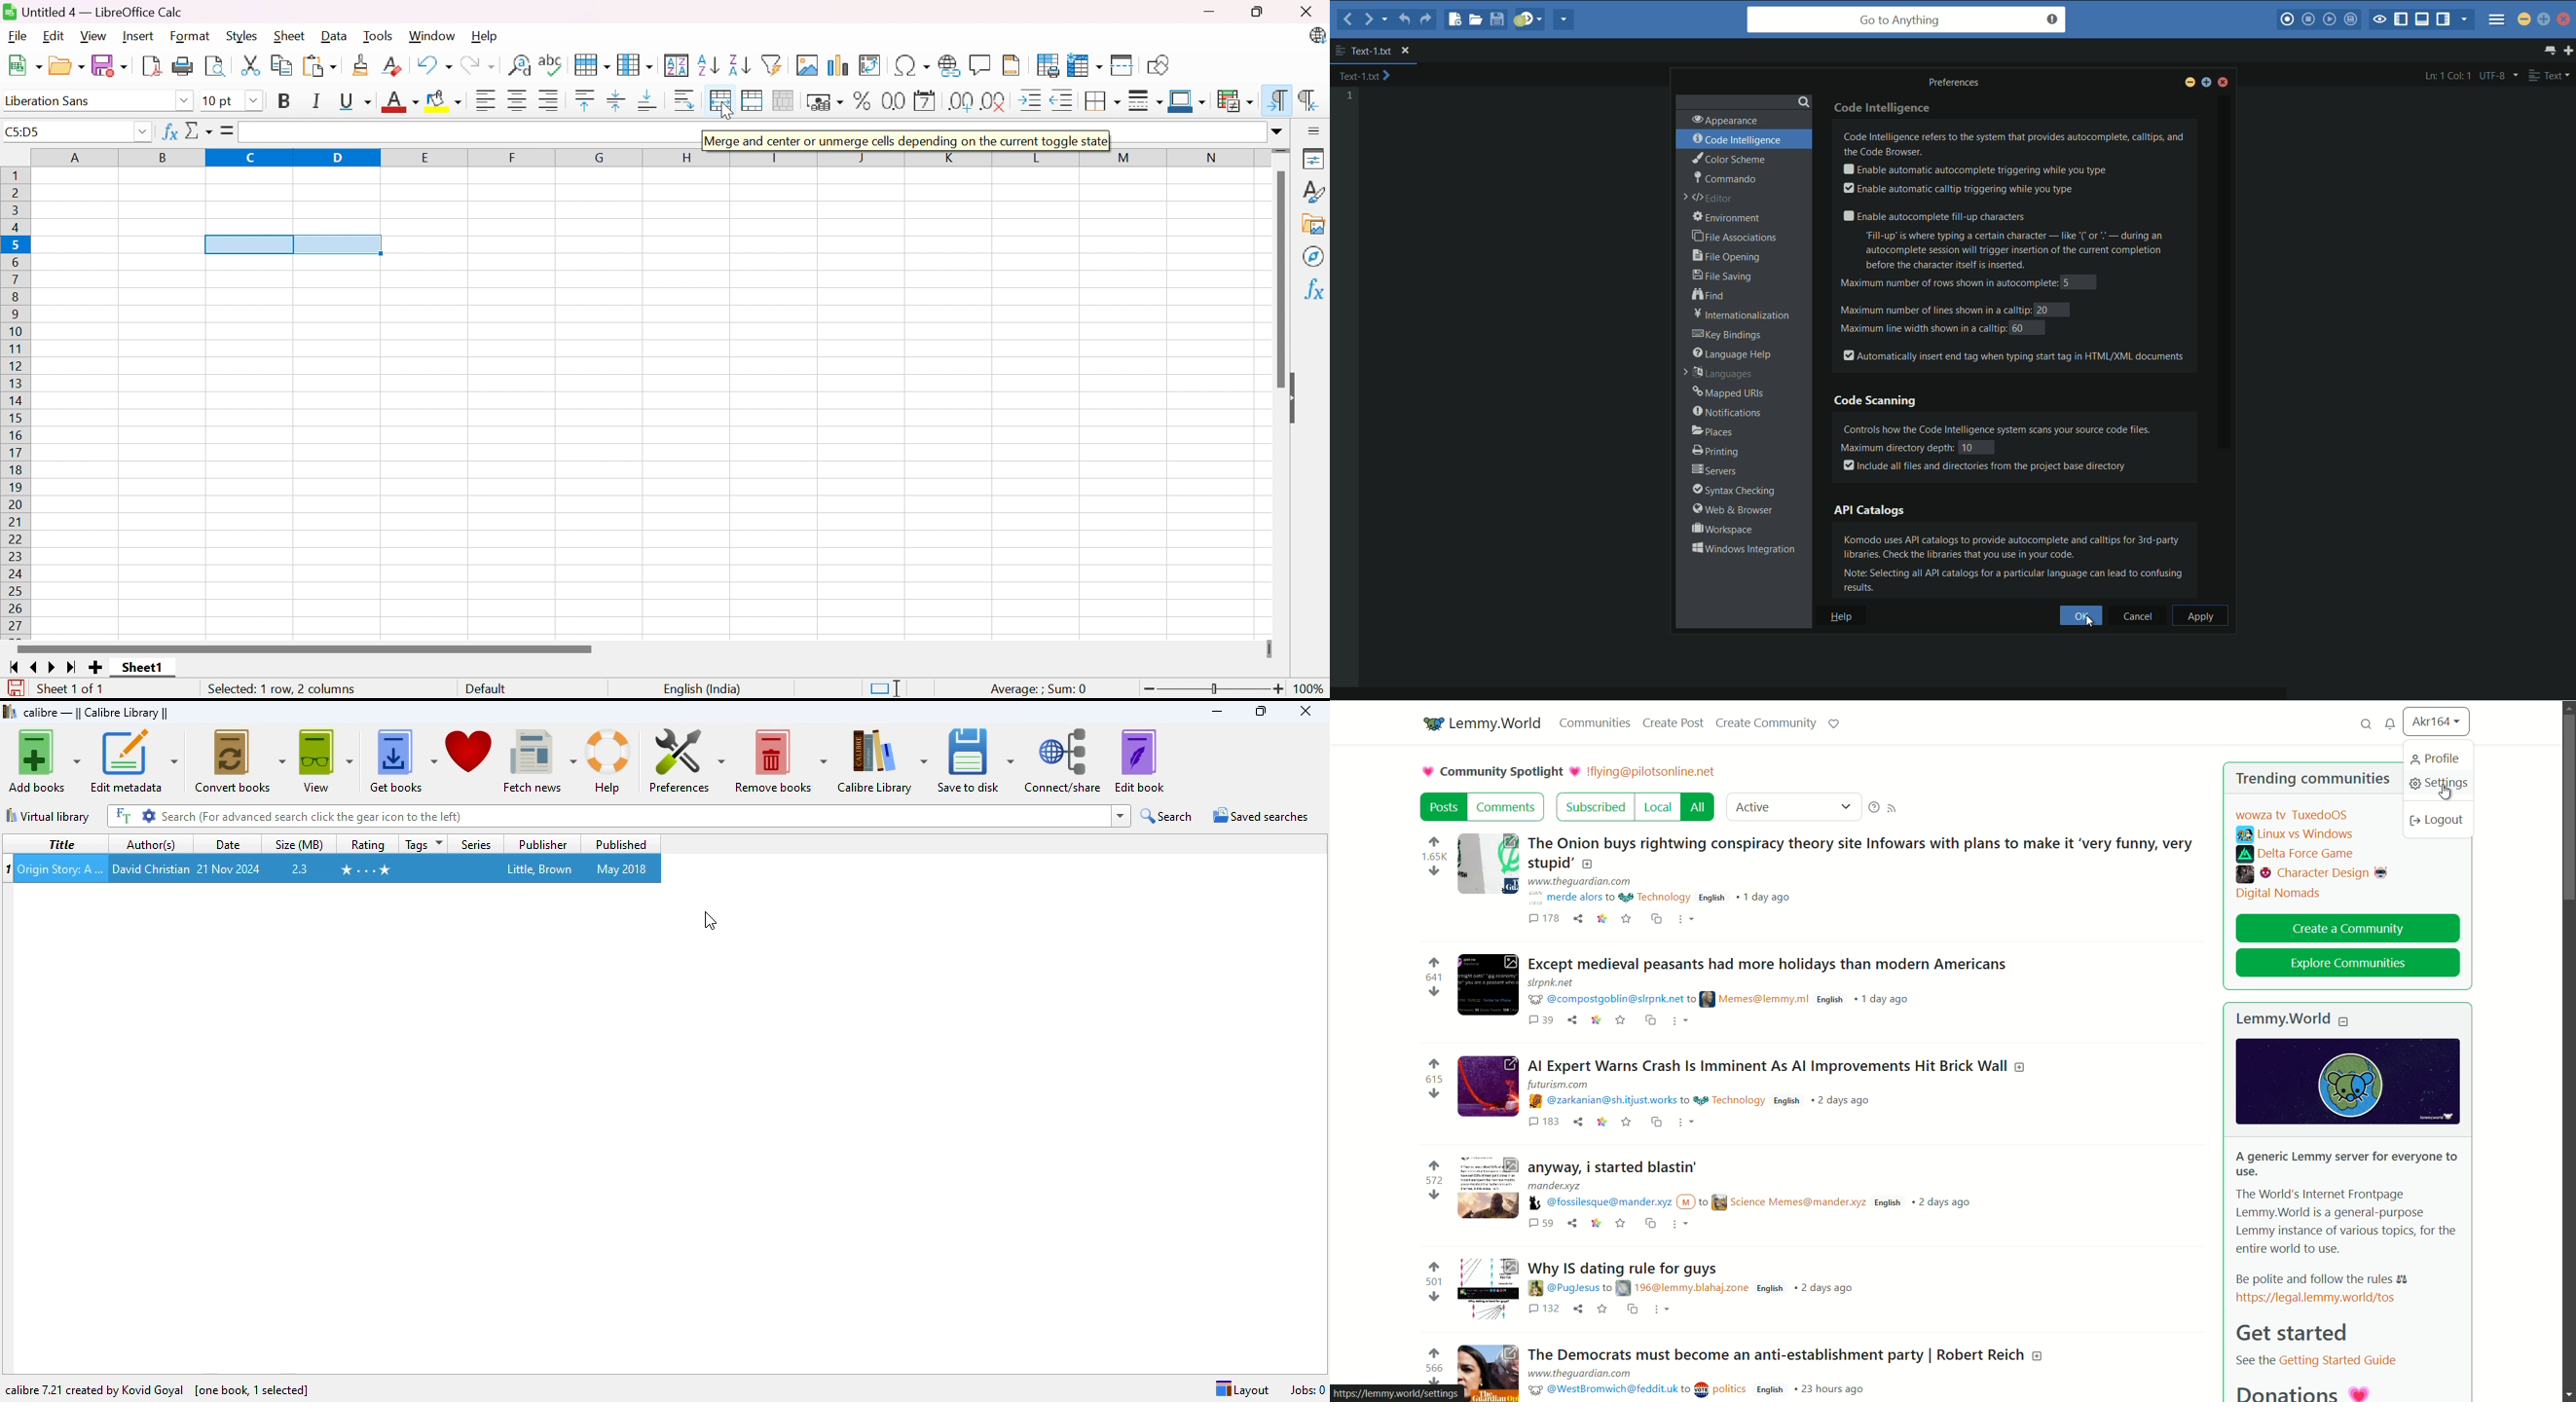 This screenshot has height=1428, width=2576. What do you see at coordinates (400, 101) in the screenshot?
I see `Font Color` at bounding box center [400, 101].